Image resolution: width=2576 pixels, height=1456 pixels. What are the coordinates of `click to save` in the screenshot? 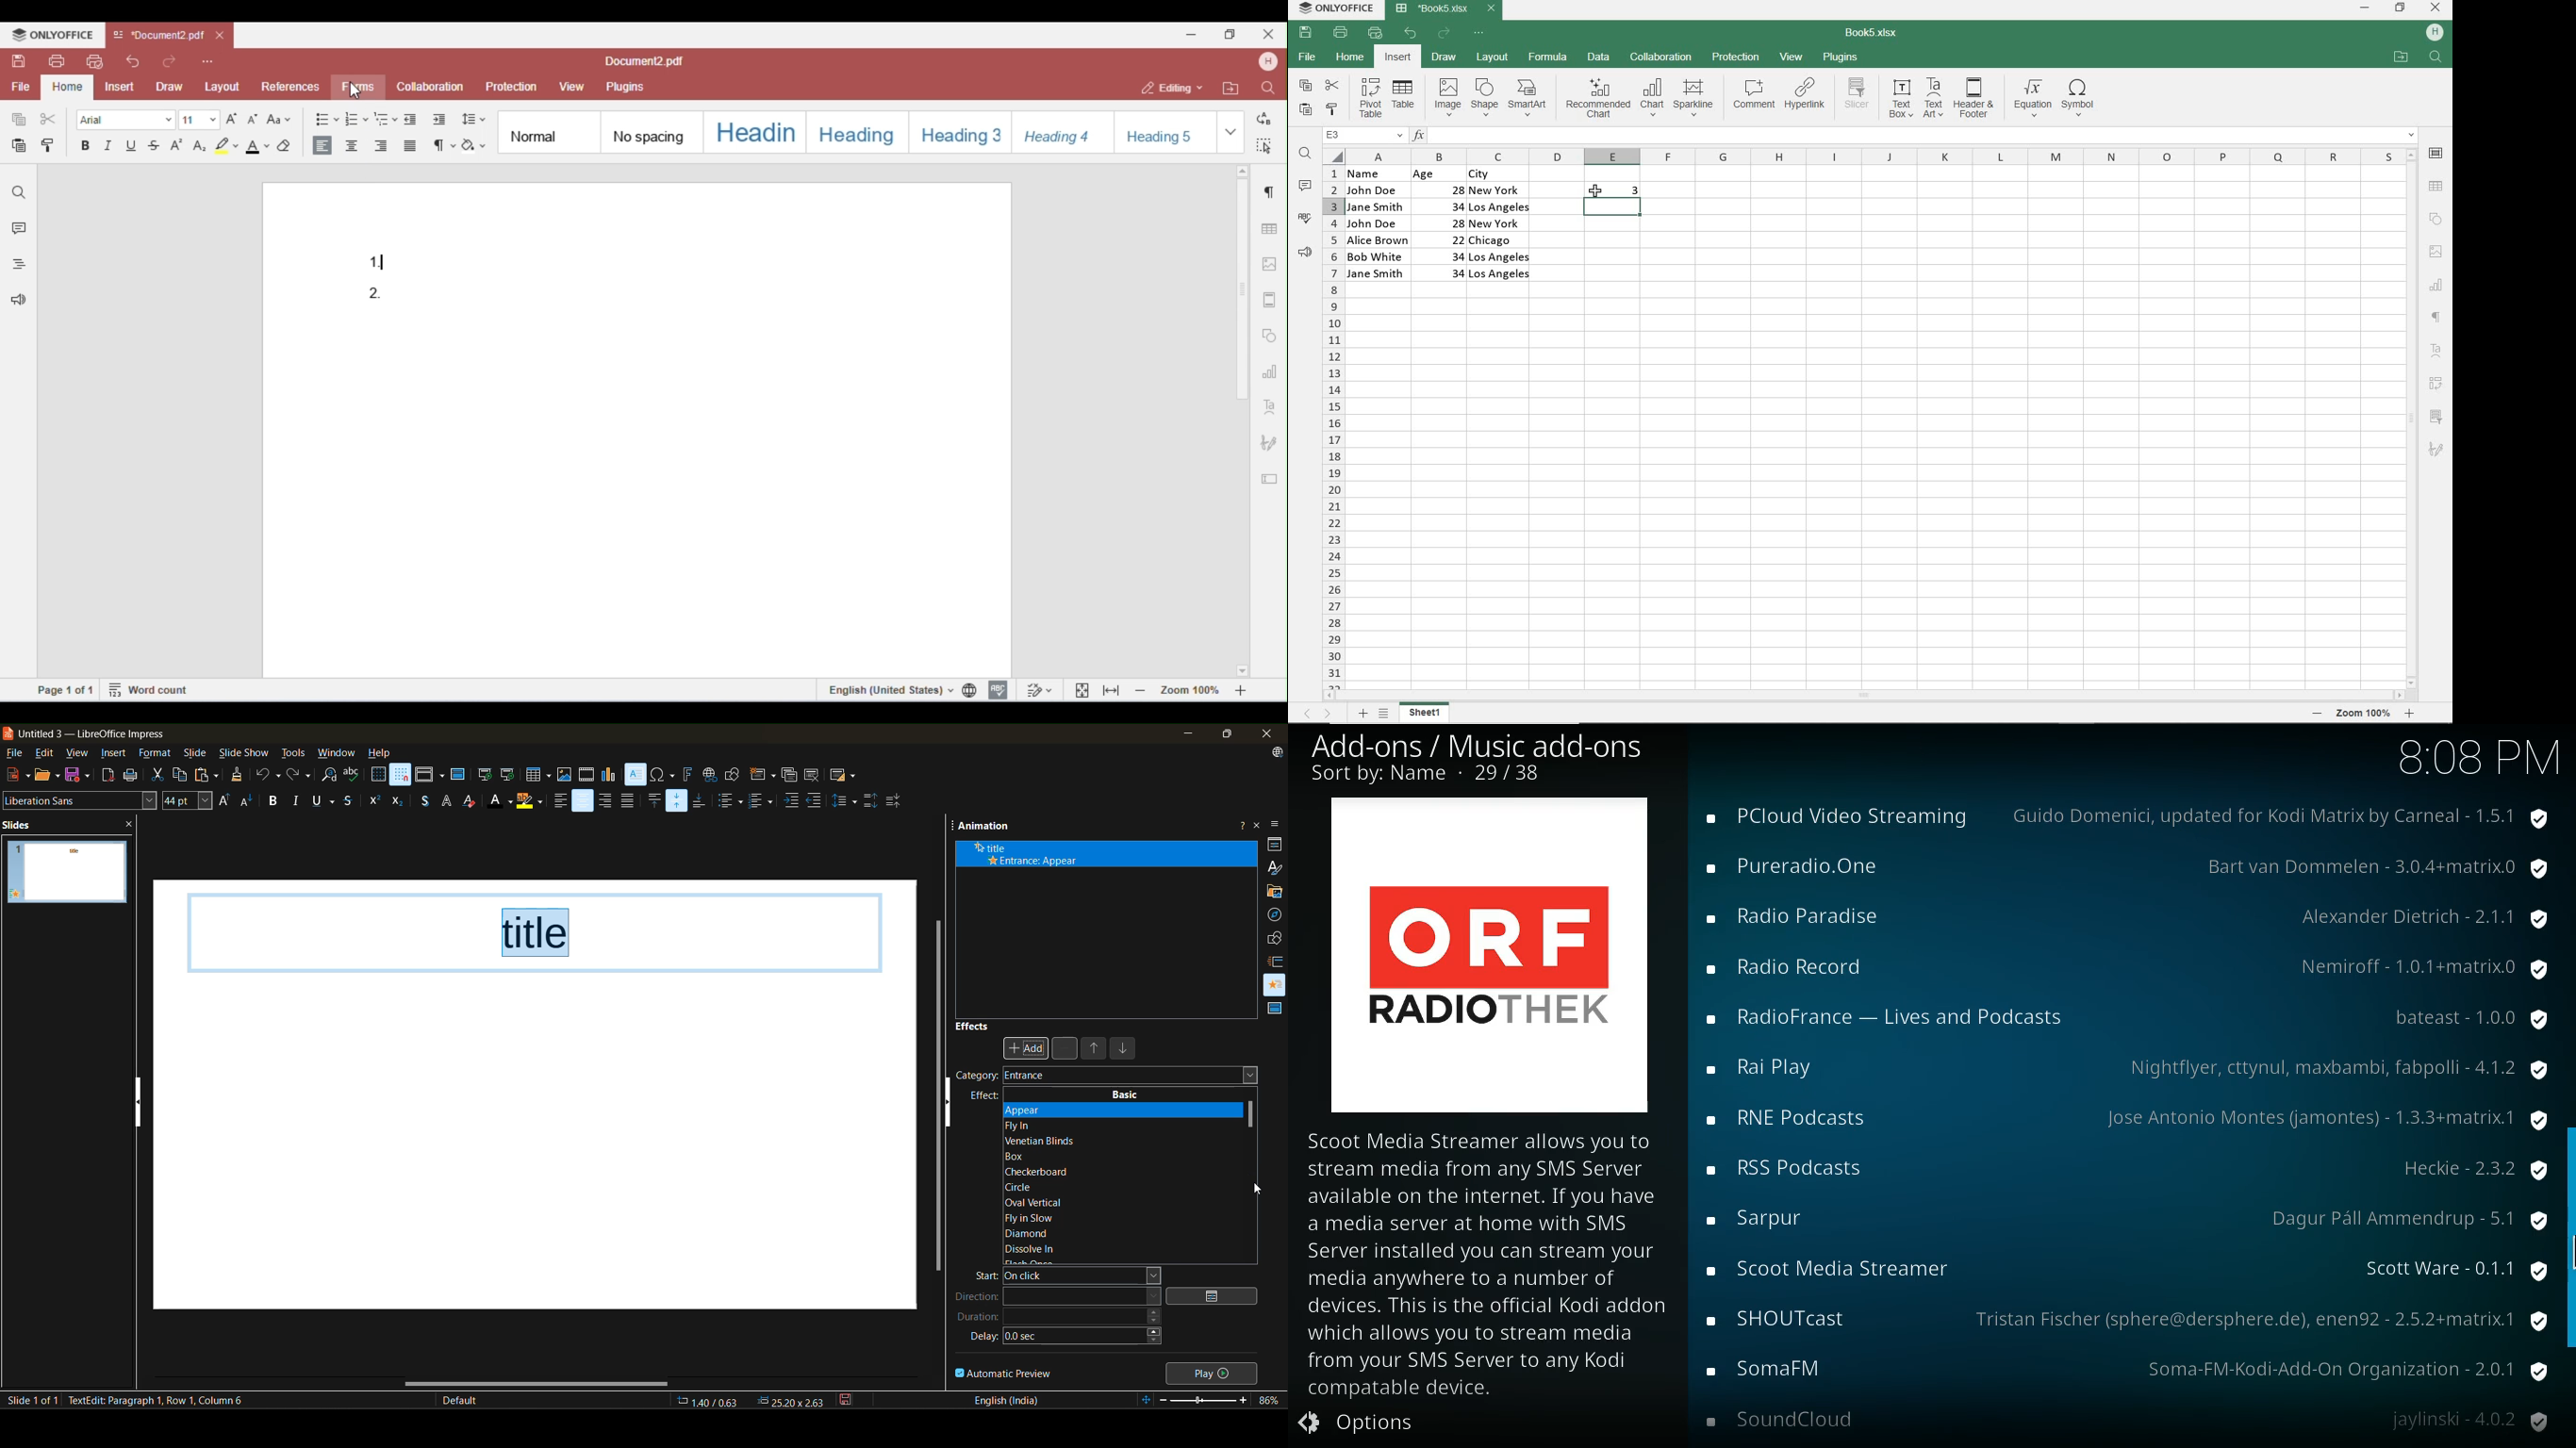 It's located at (848, 1399).